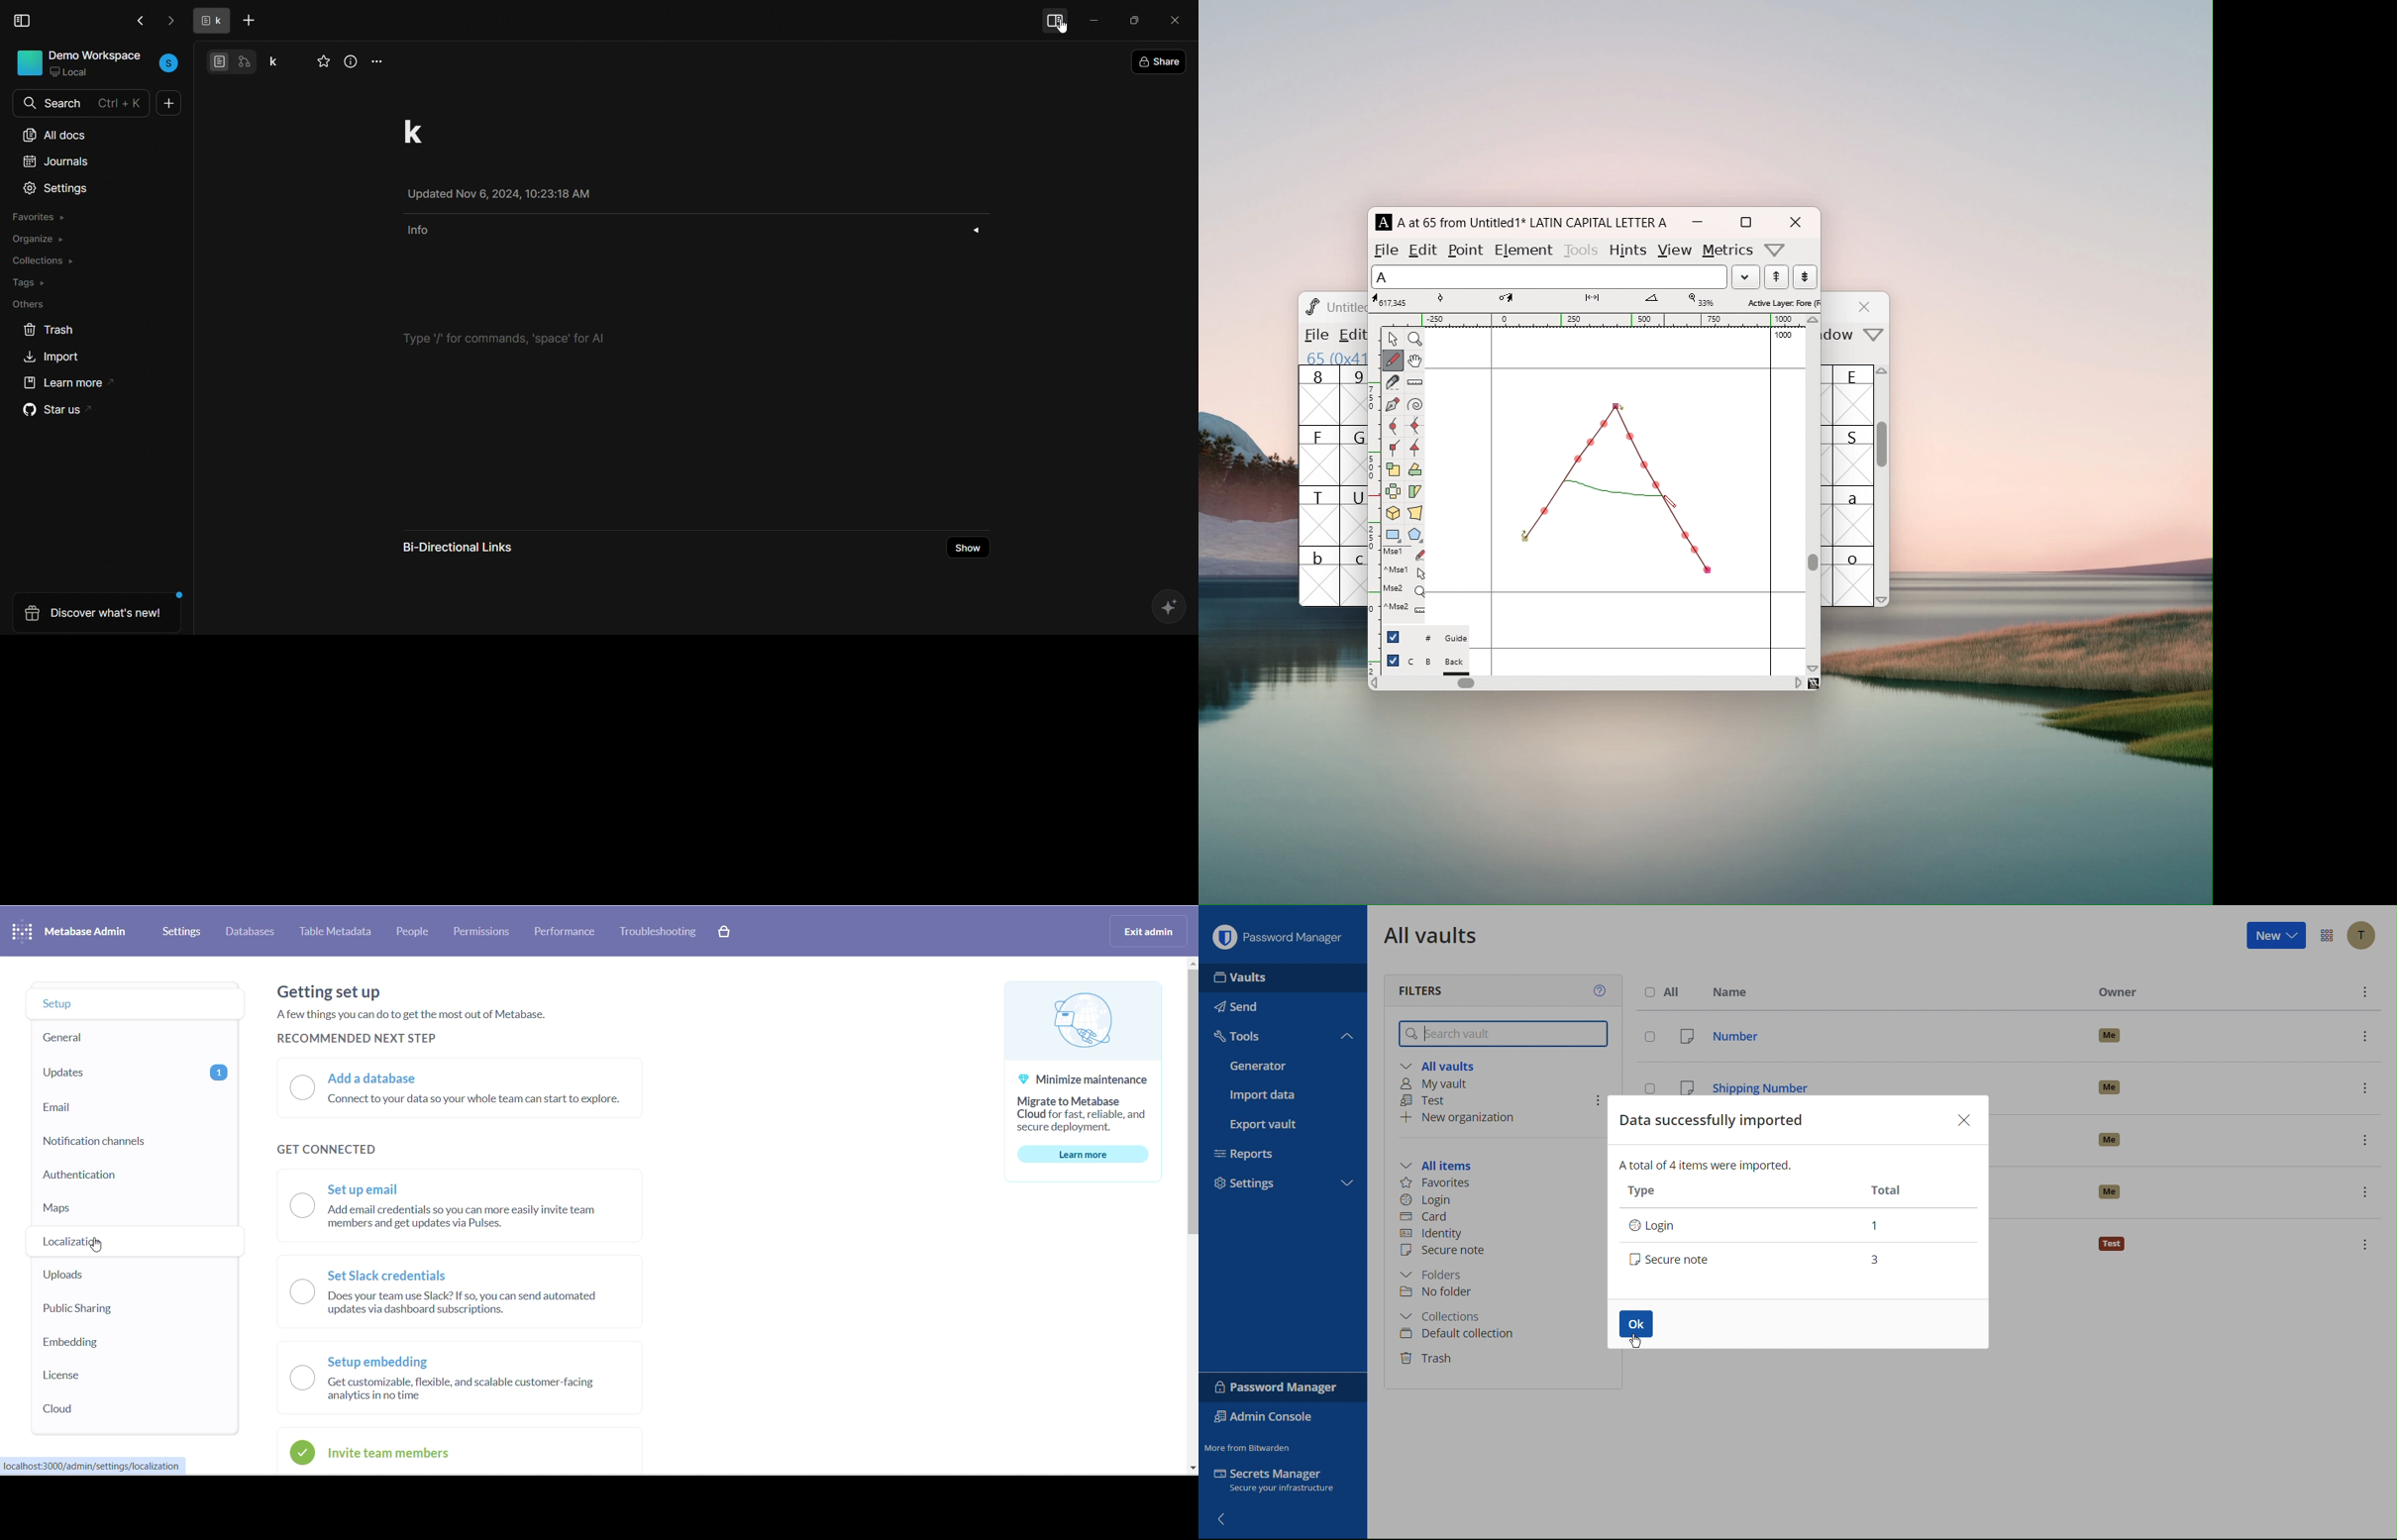  I want to click on OK, so click(1635, 1323).